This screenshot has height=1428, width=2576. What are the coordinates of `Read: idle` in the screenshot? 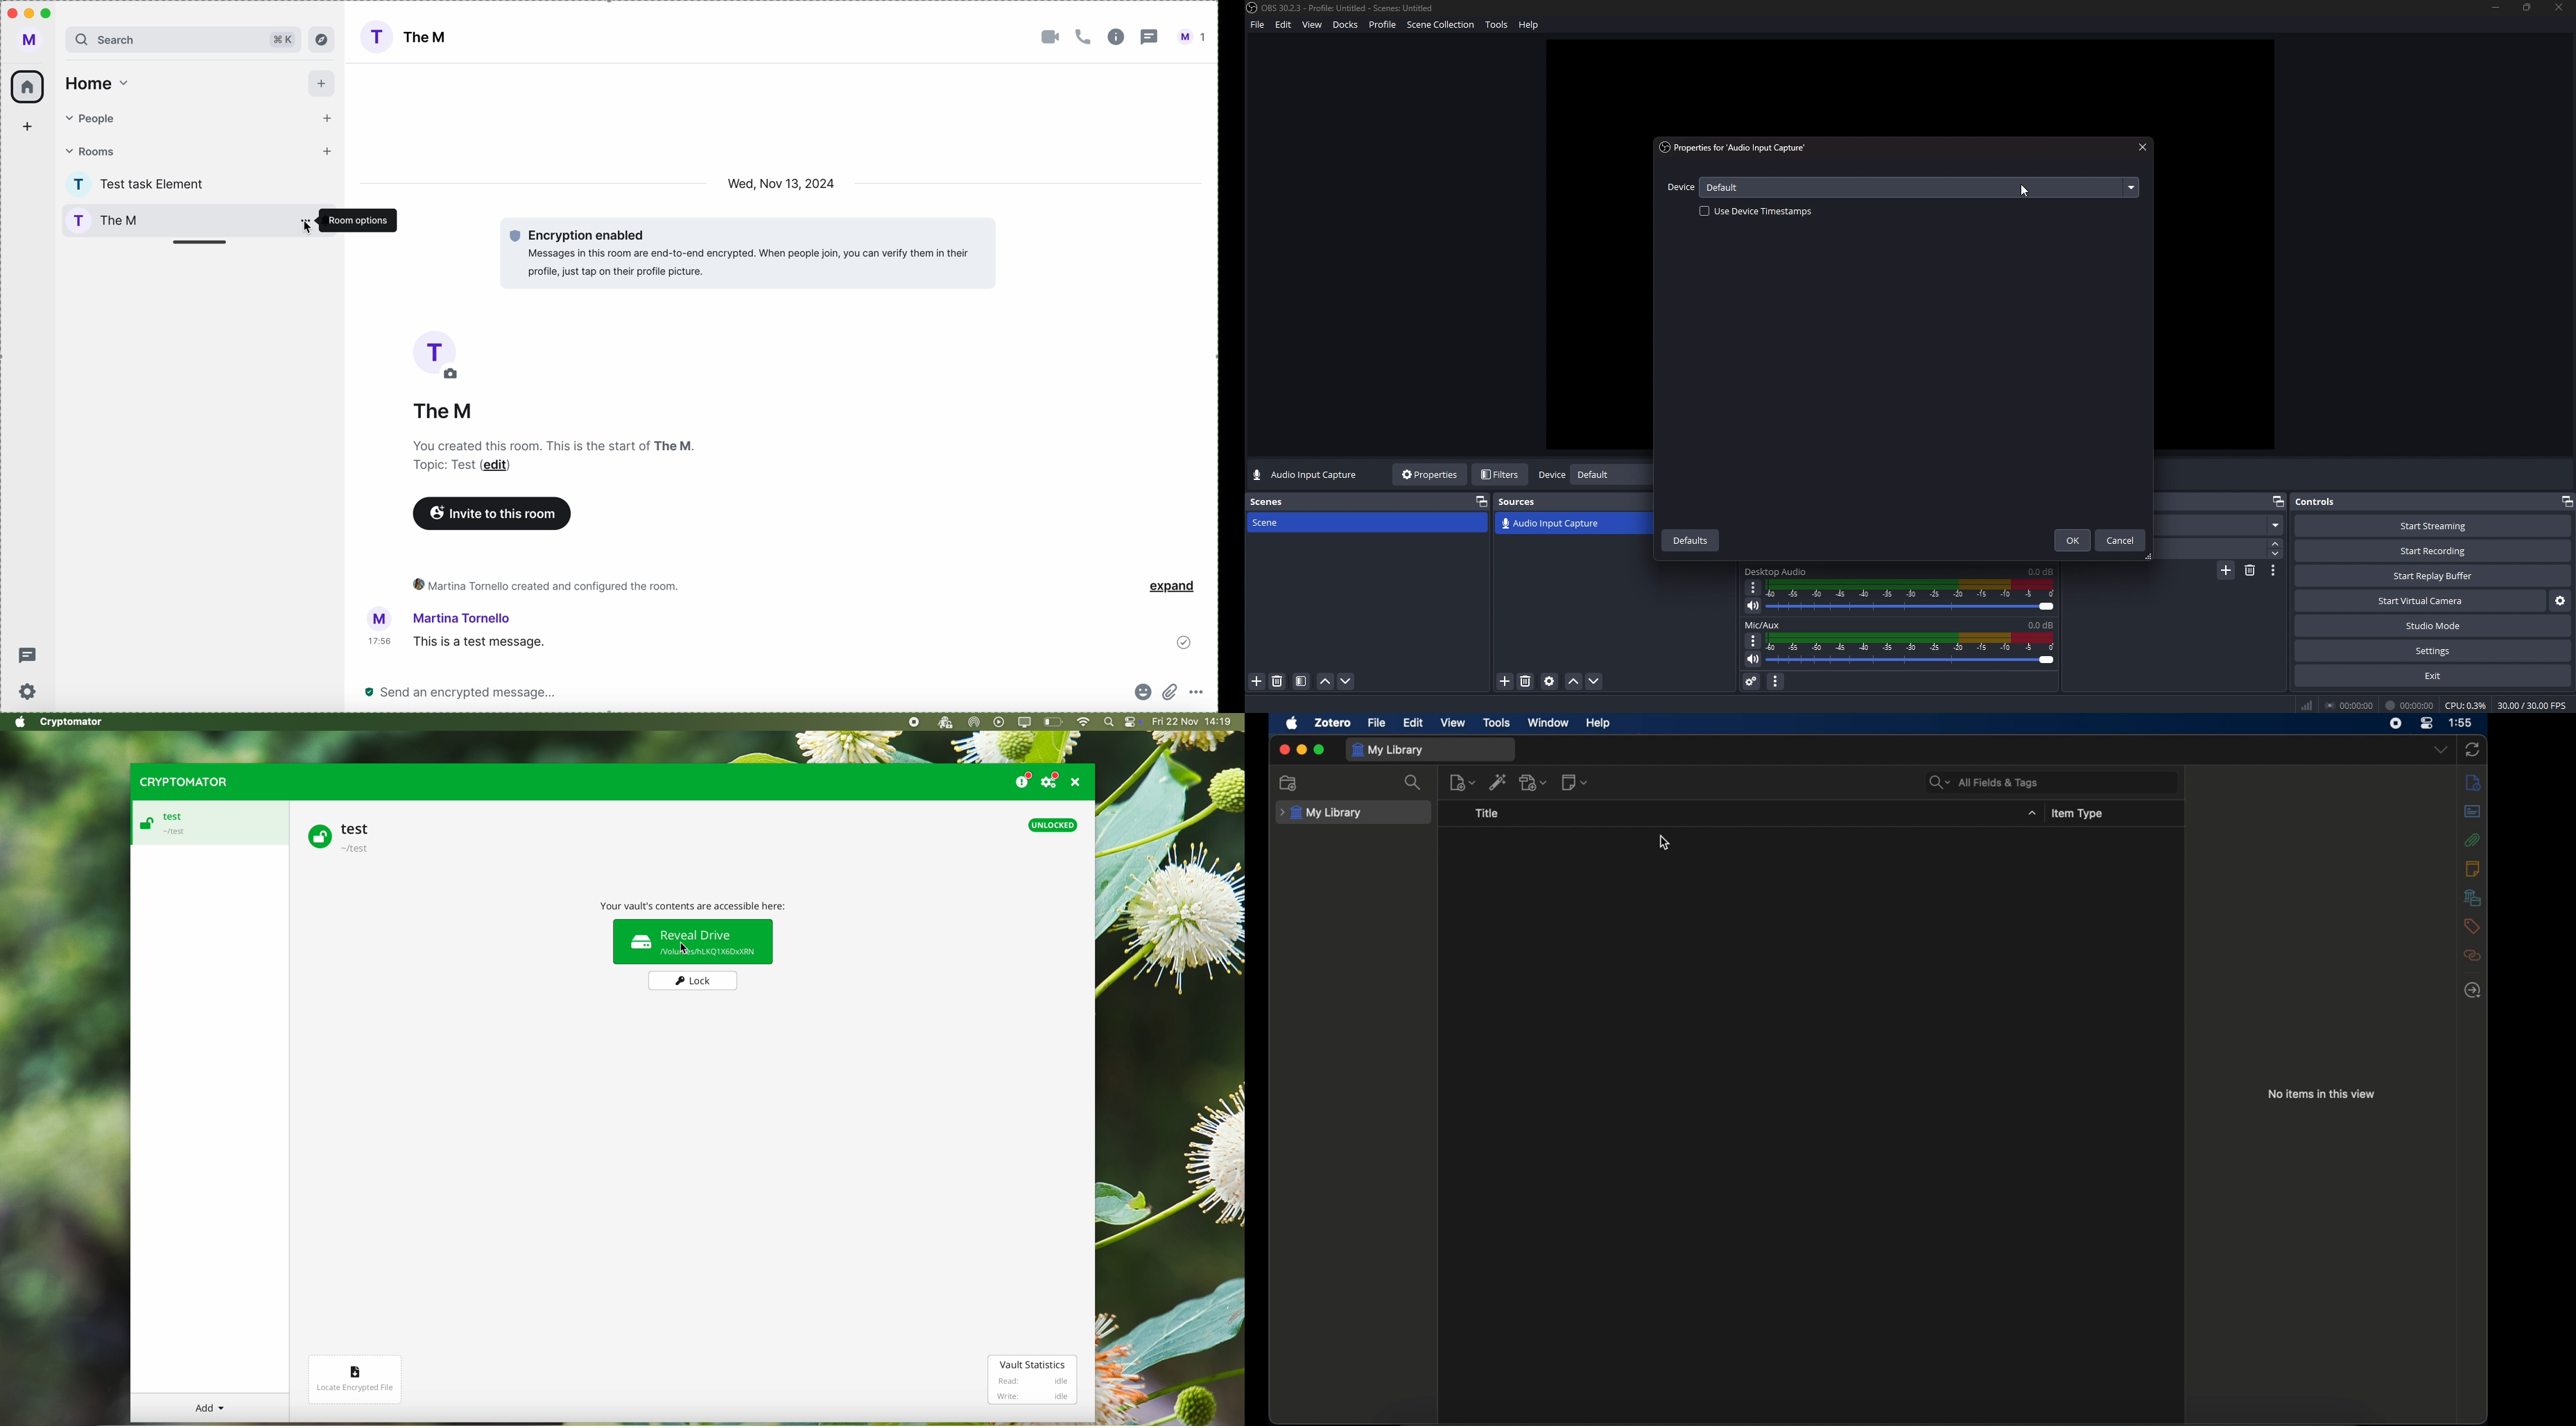 It's located at (1027, 1381).